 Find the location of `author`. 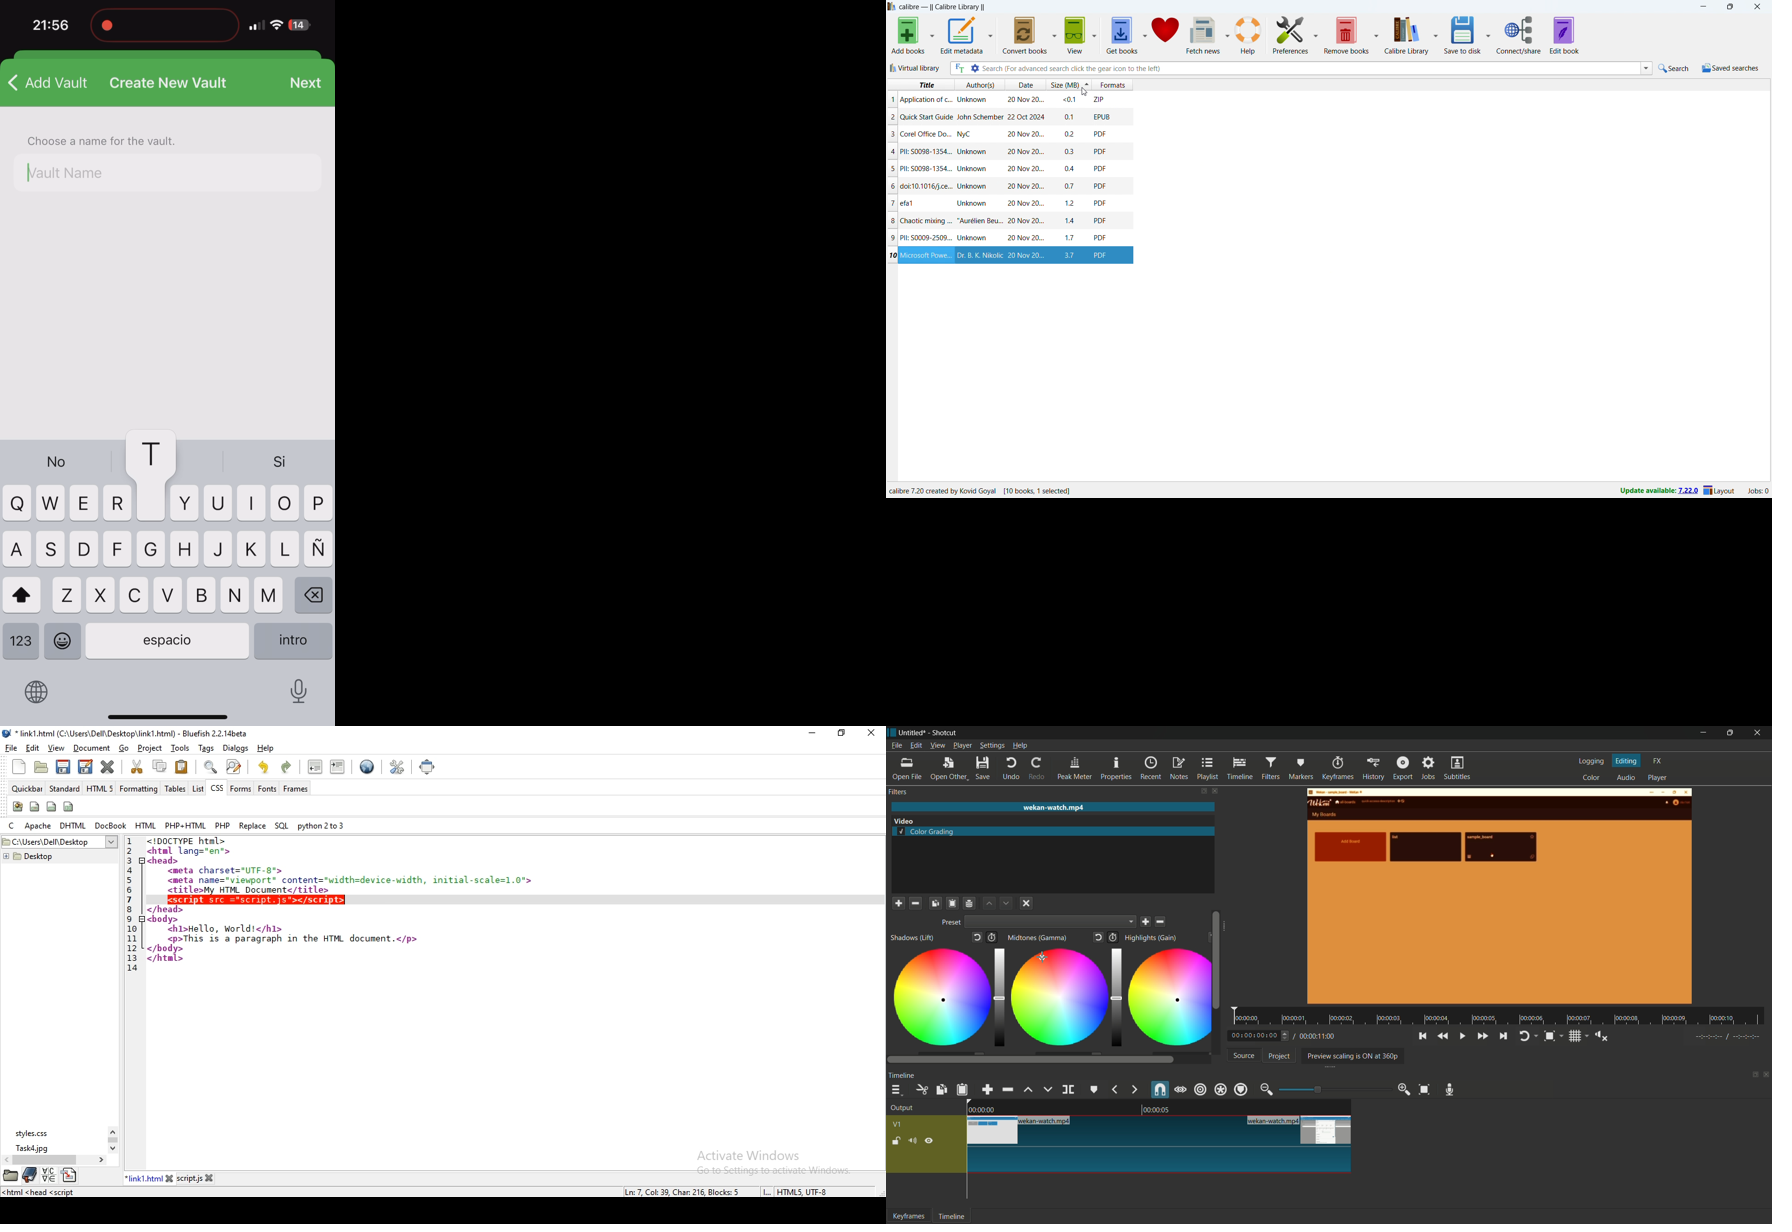

author is located at coordinates (979, 221).